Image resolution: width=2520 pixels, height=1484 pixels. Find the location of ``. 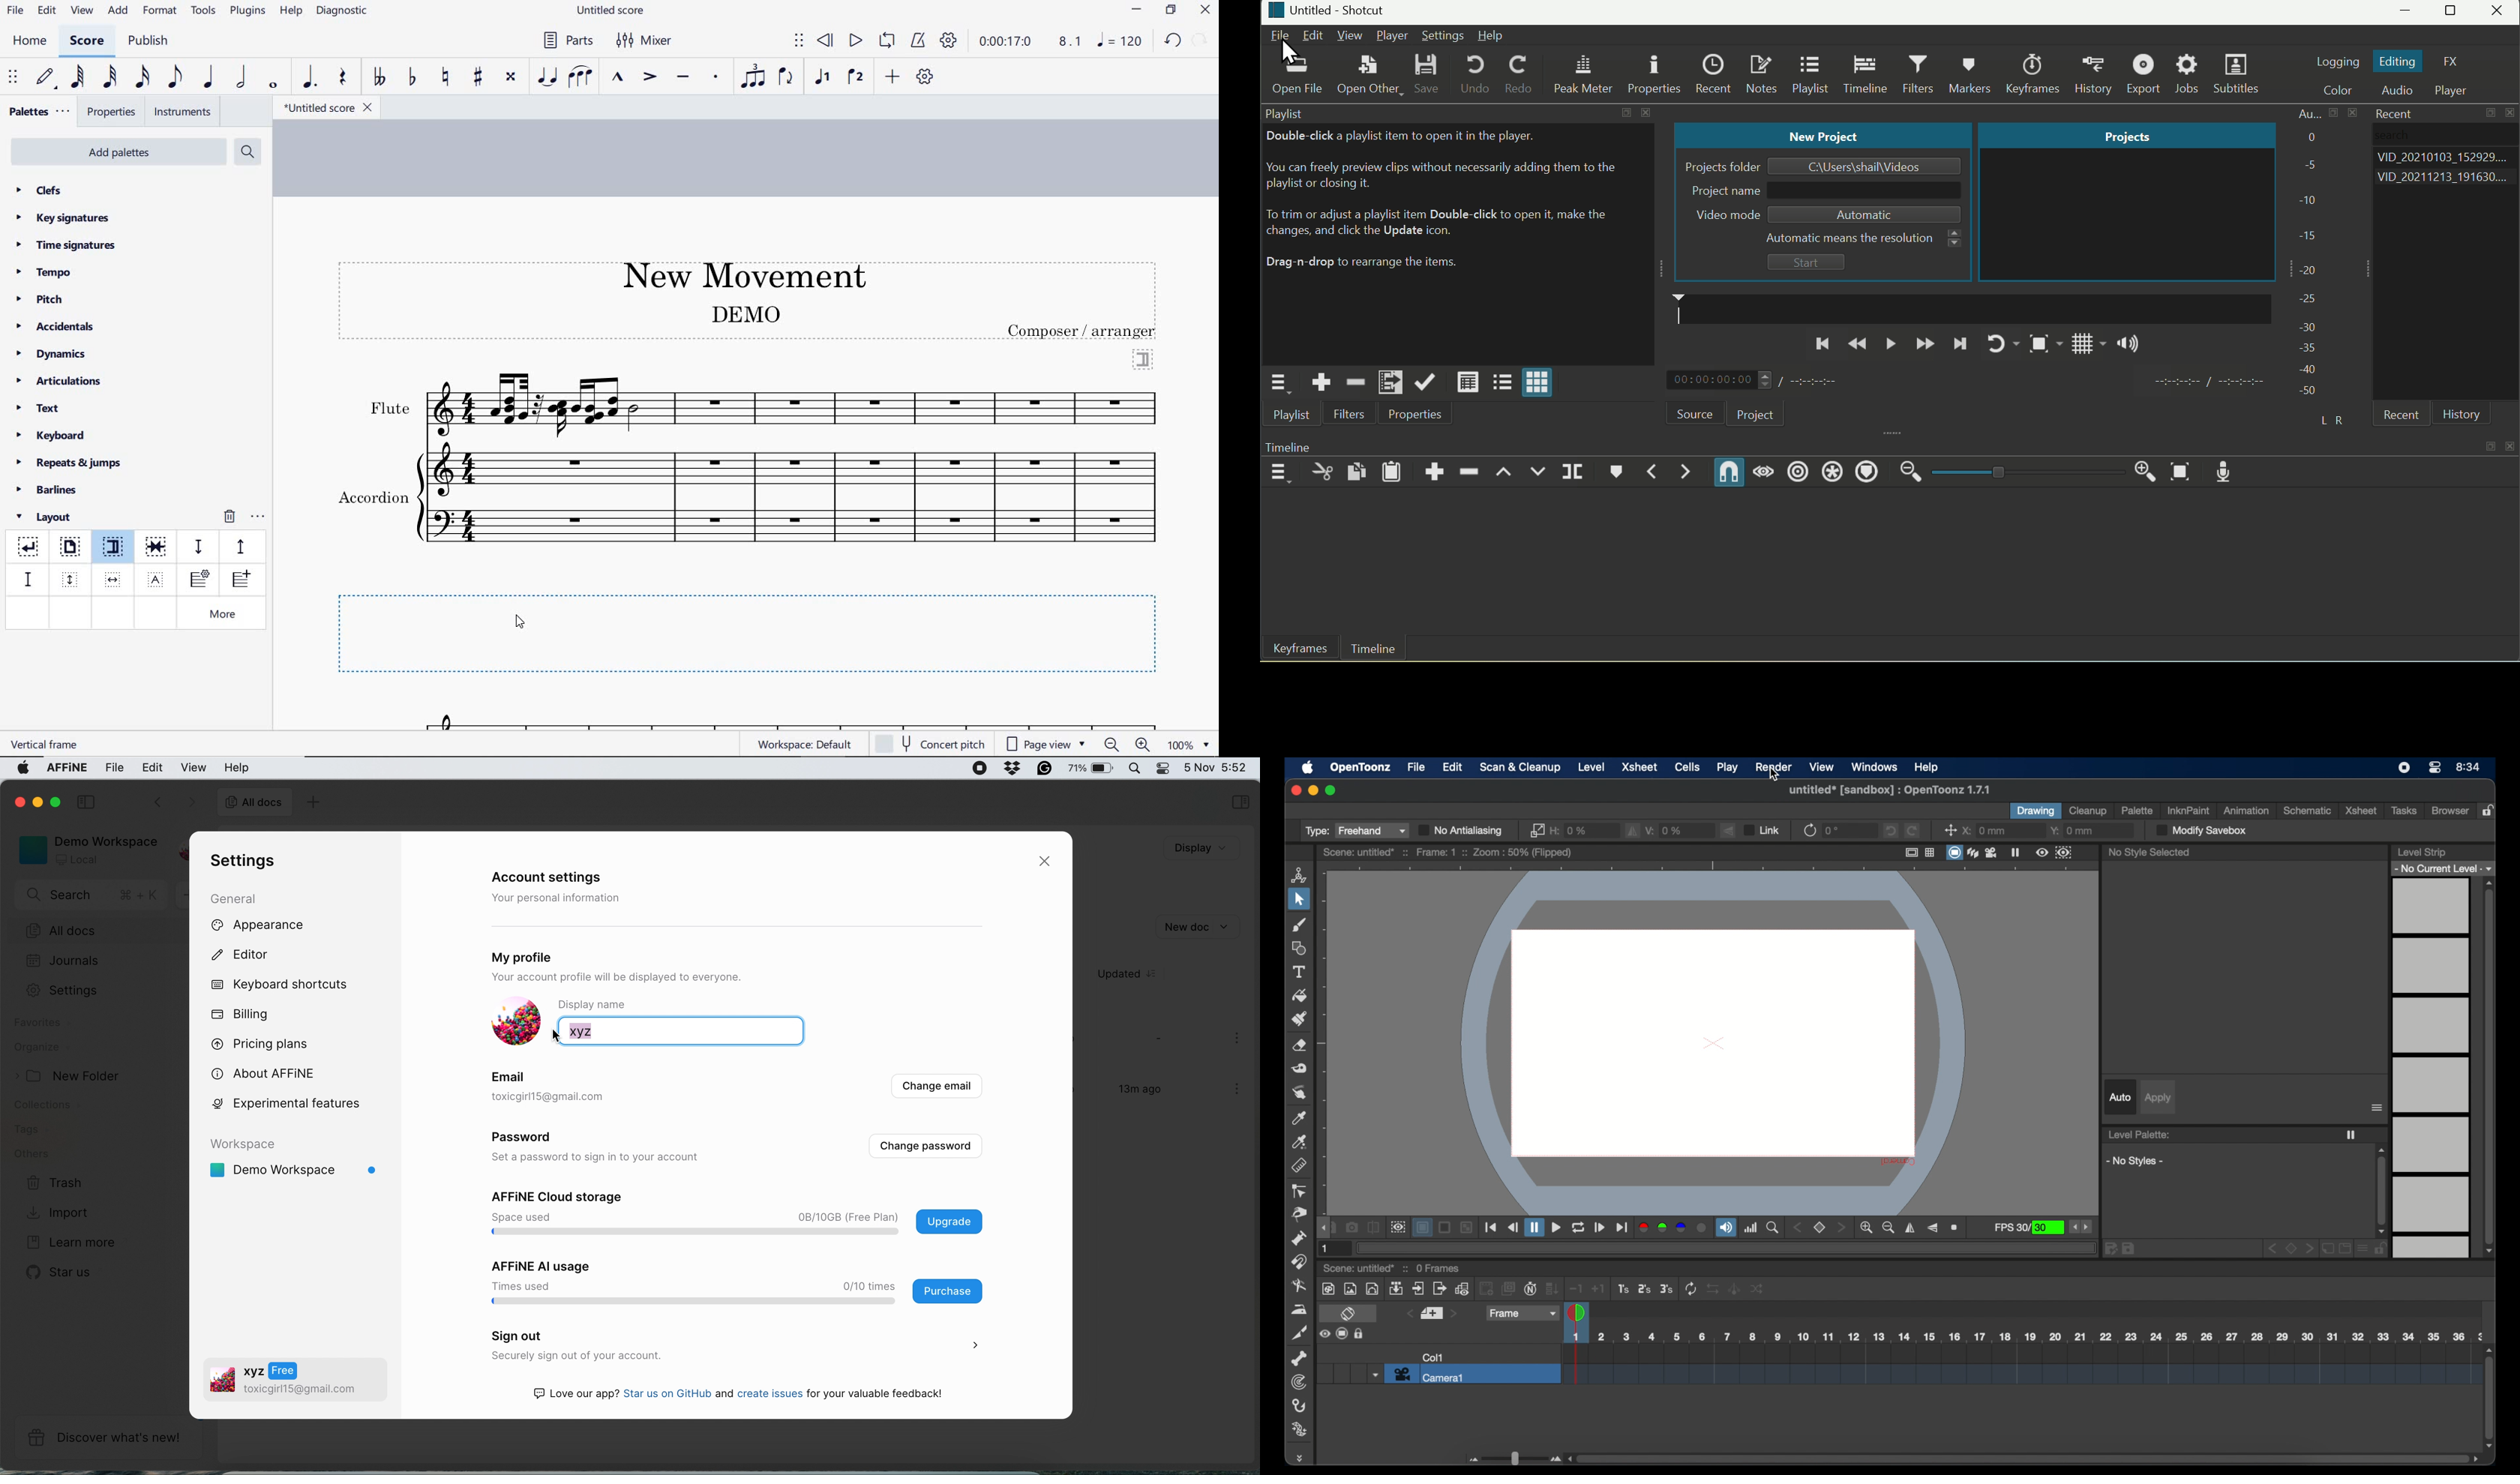

 is located at coordinates (1757, 1288).